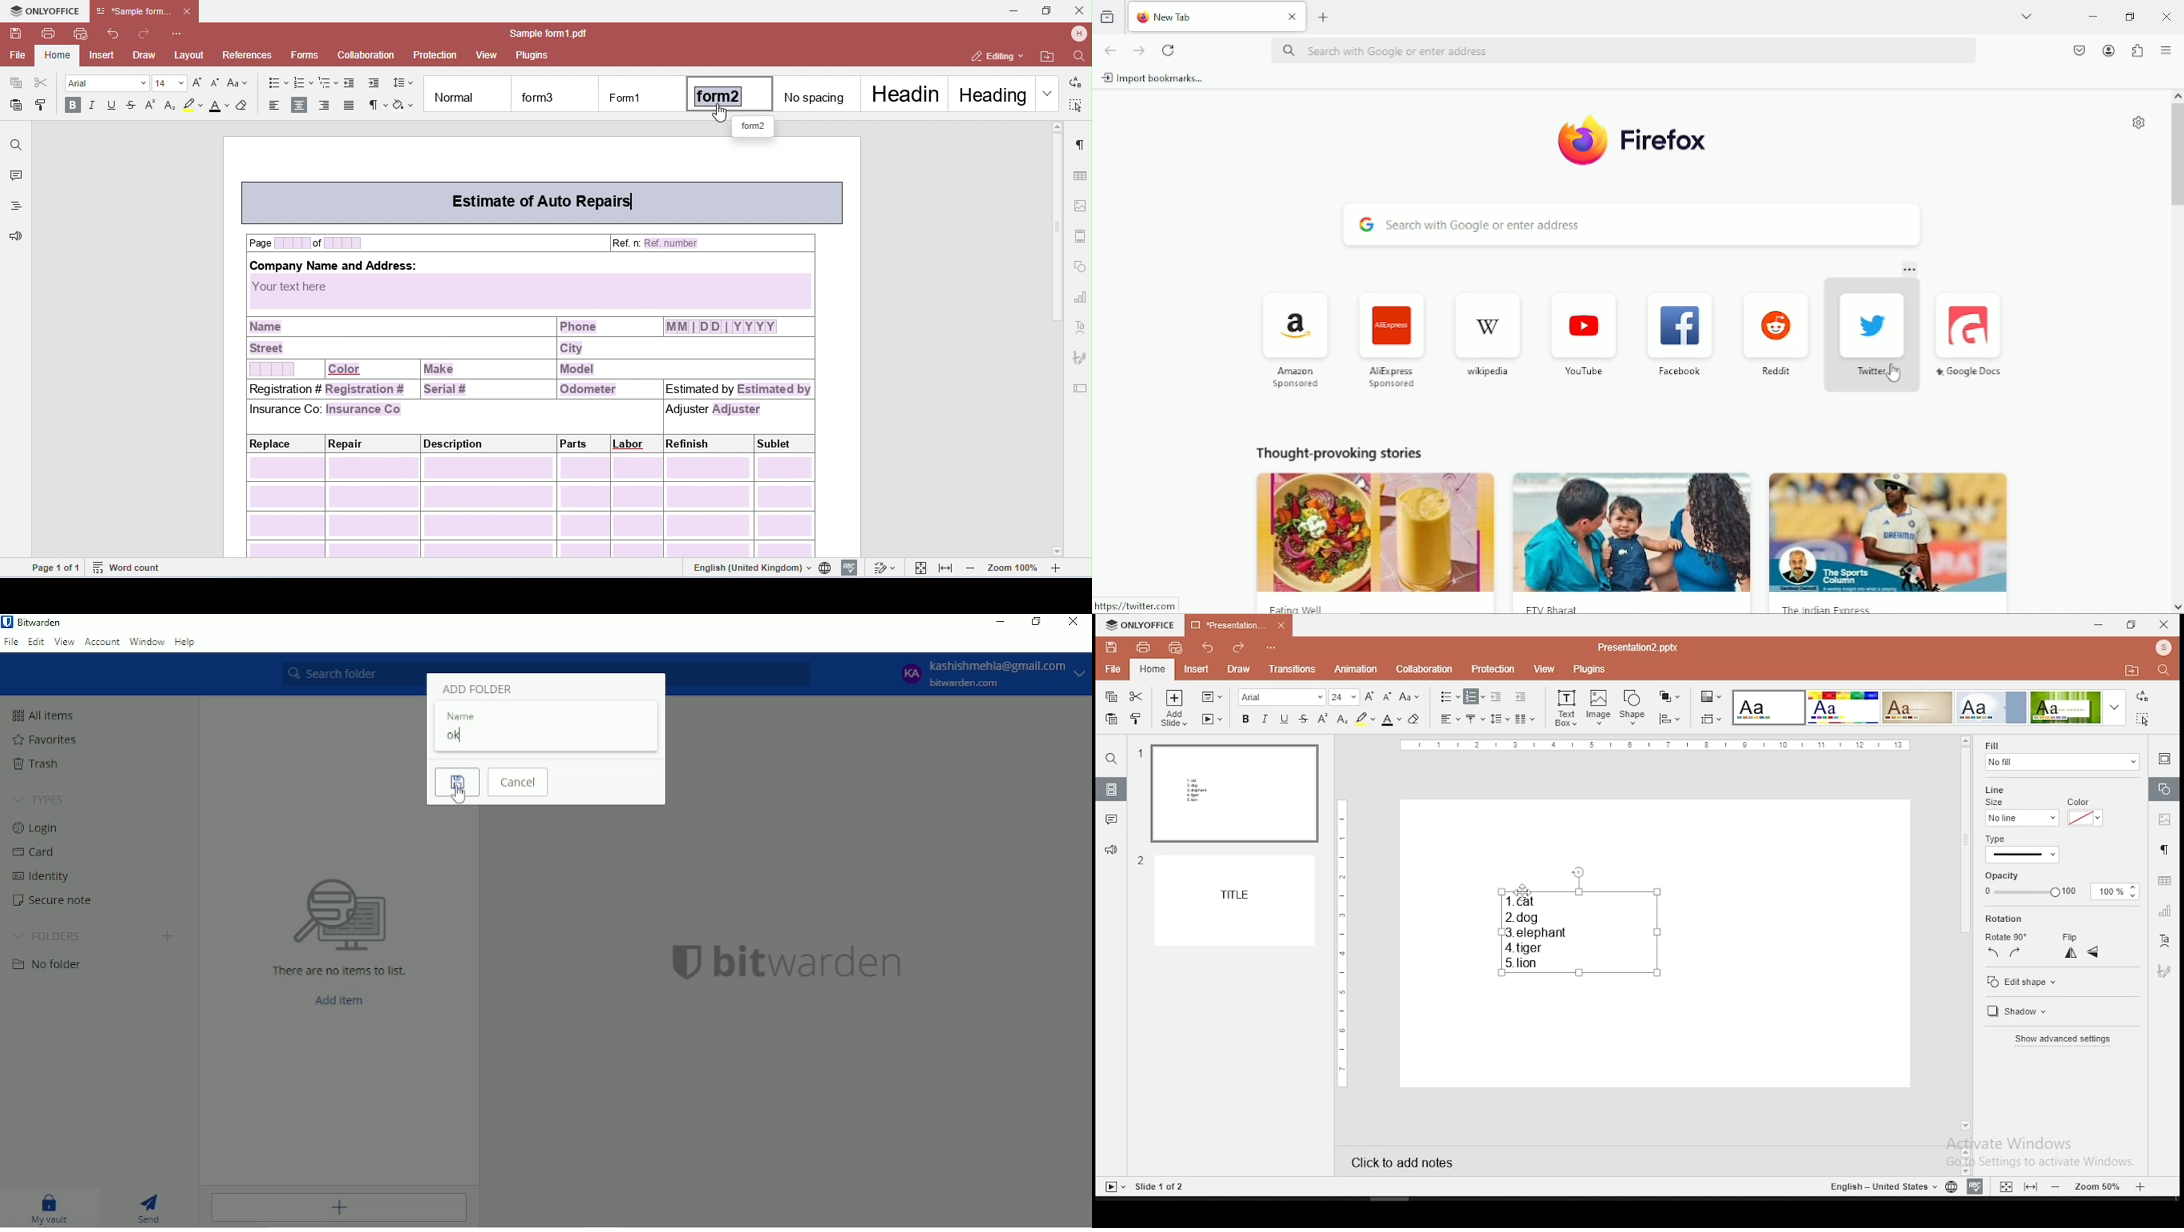 This screenshot has width=2184, height=1232. Describe the element at coordinates (1644, 647) in the screenshot. I see `Presentation2.pptx` at that location.